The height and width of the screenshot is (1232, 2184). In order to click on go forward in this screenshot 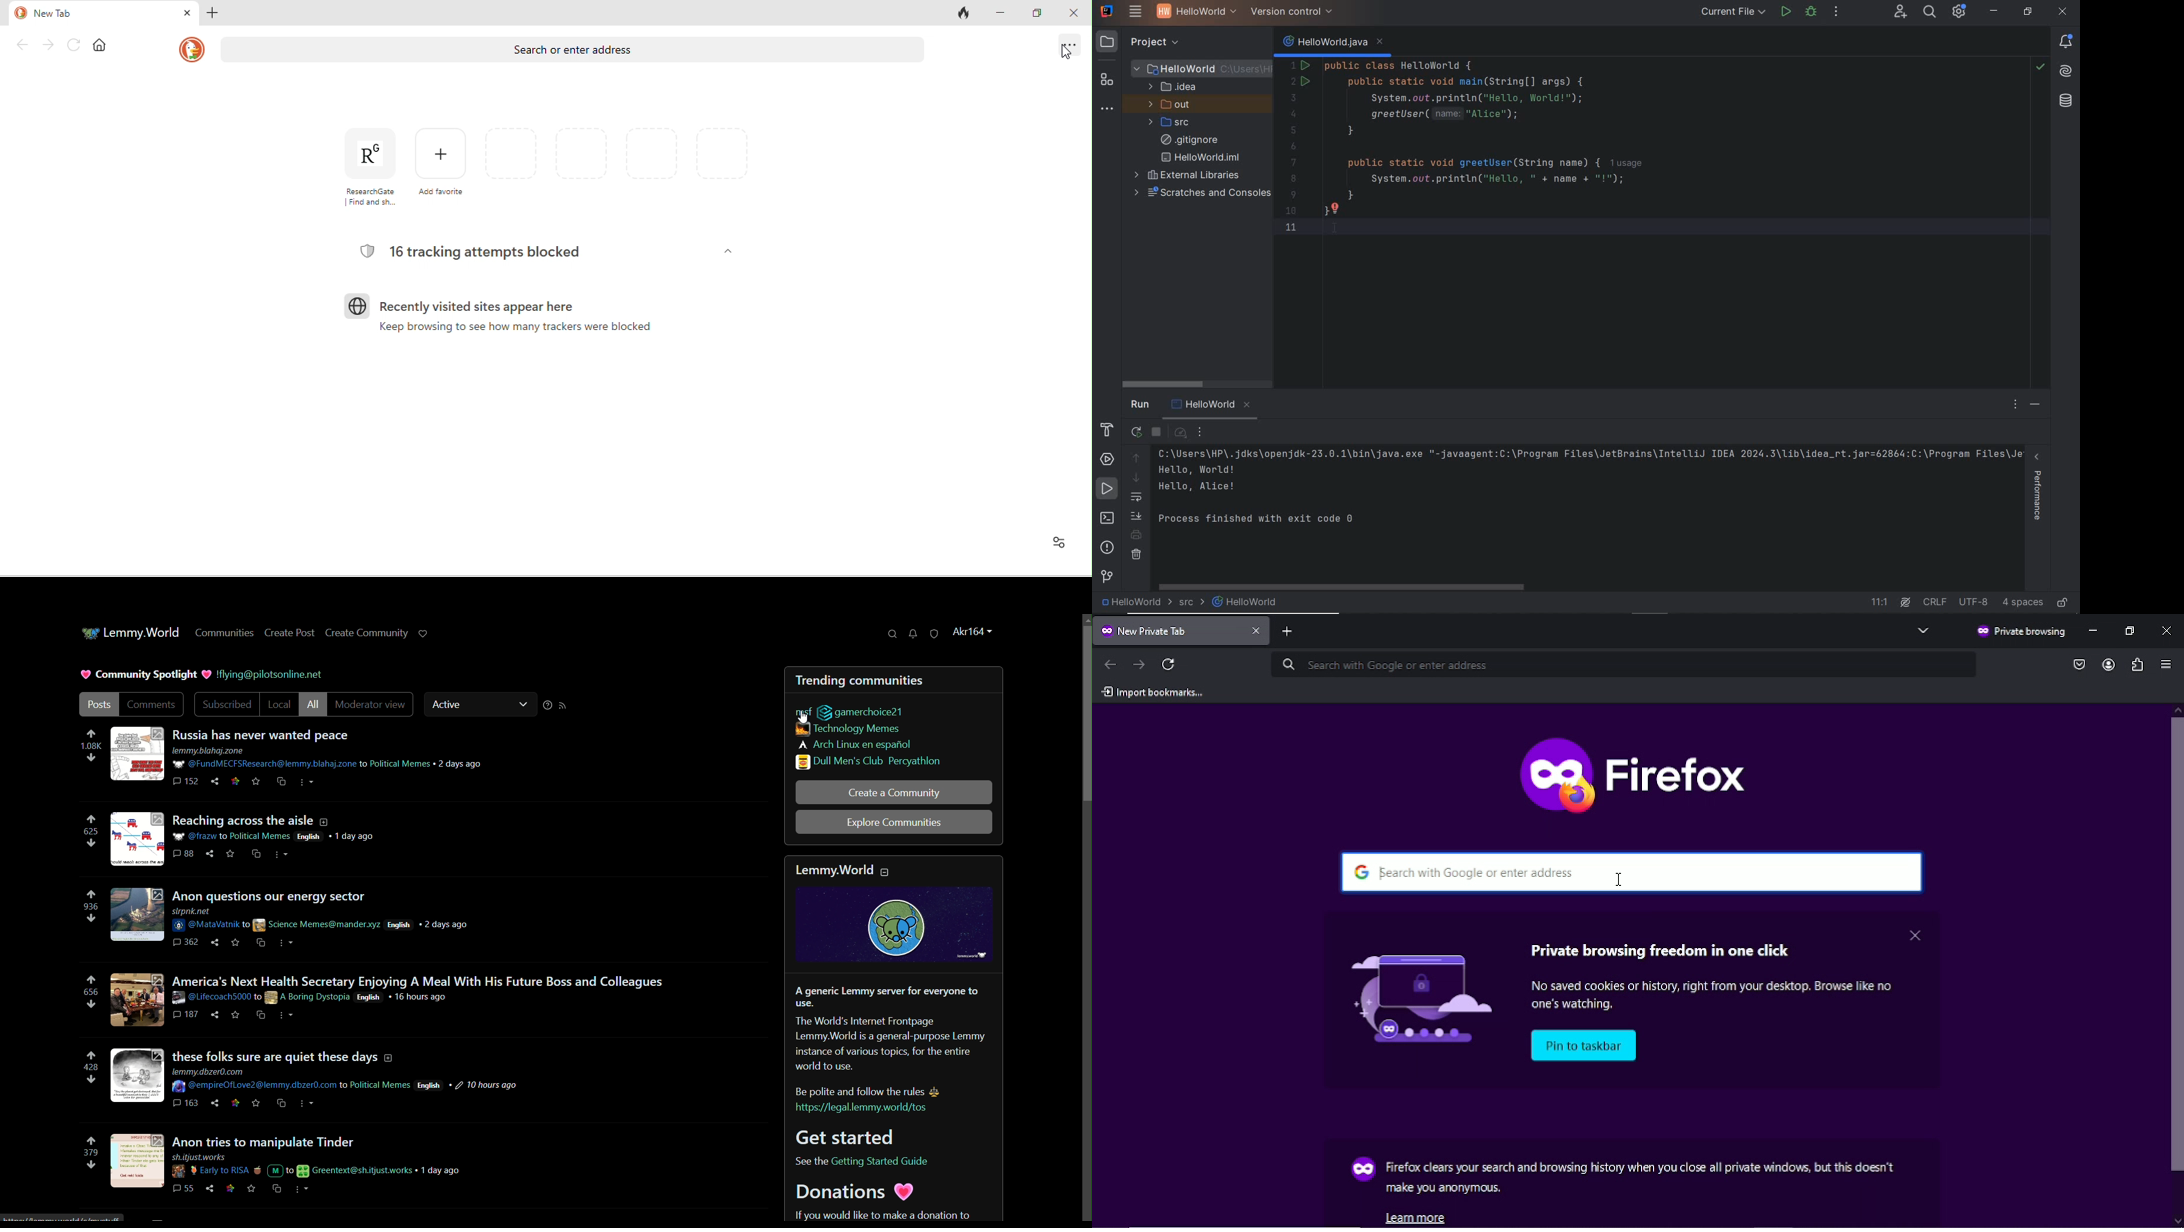, I will do `click(1139, 663)`.